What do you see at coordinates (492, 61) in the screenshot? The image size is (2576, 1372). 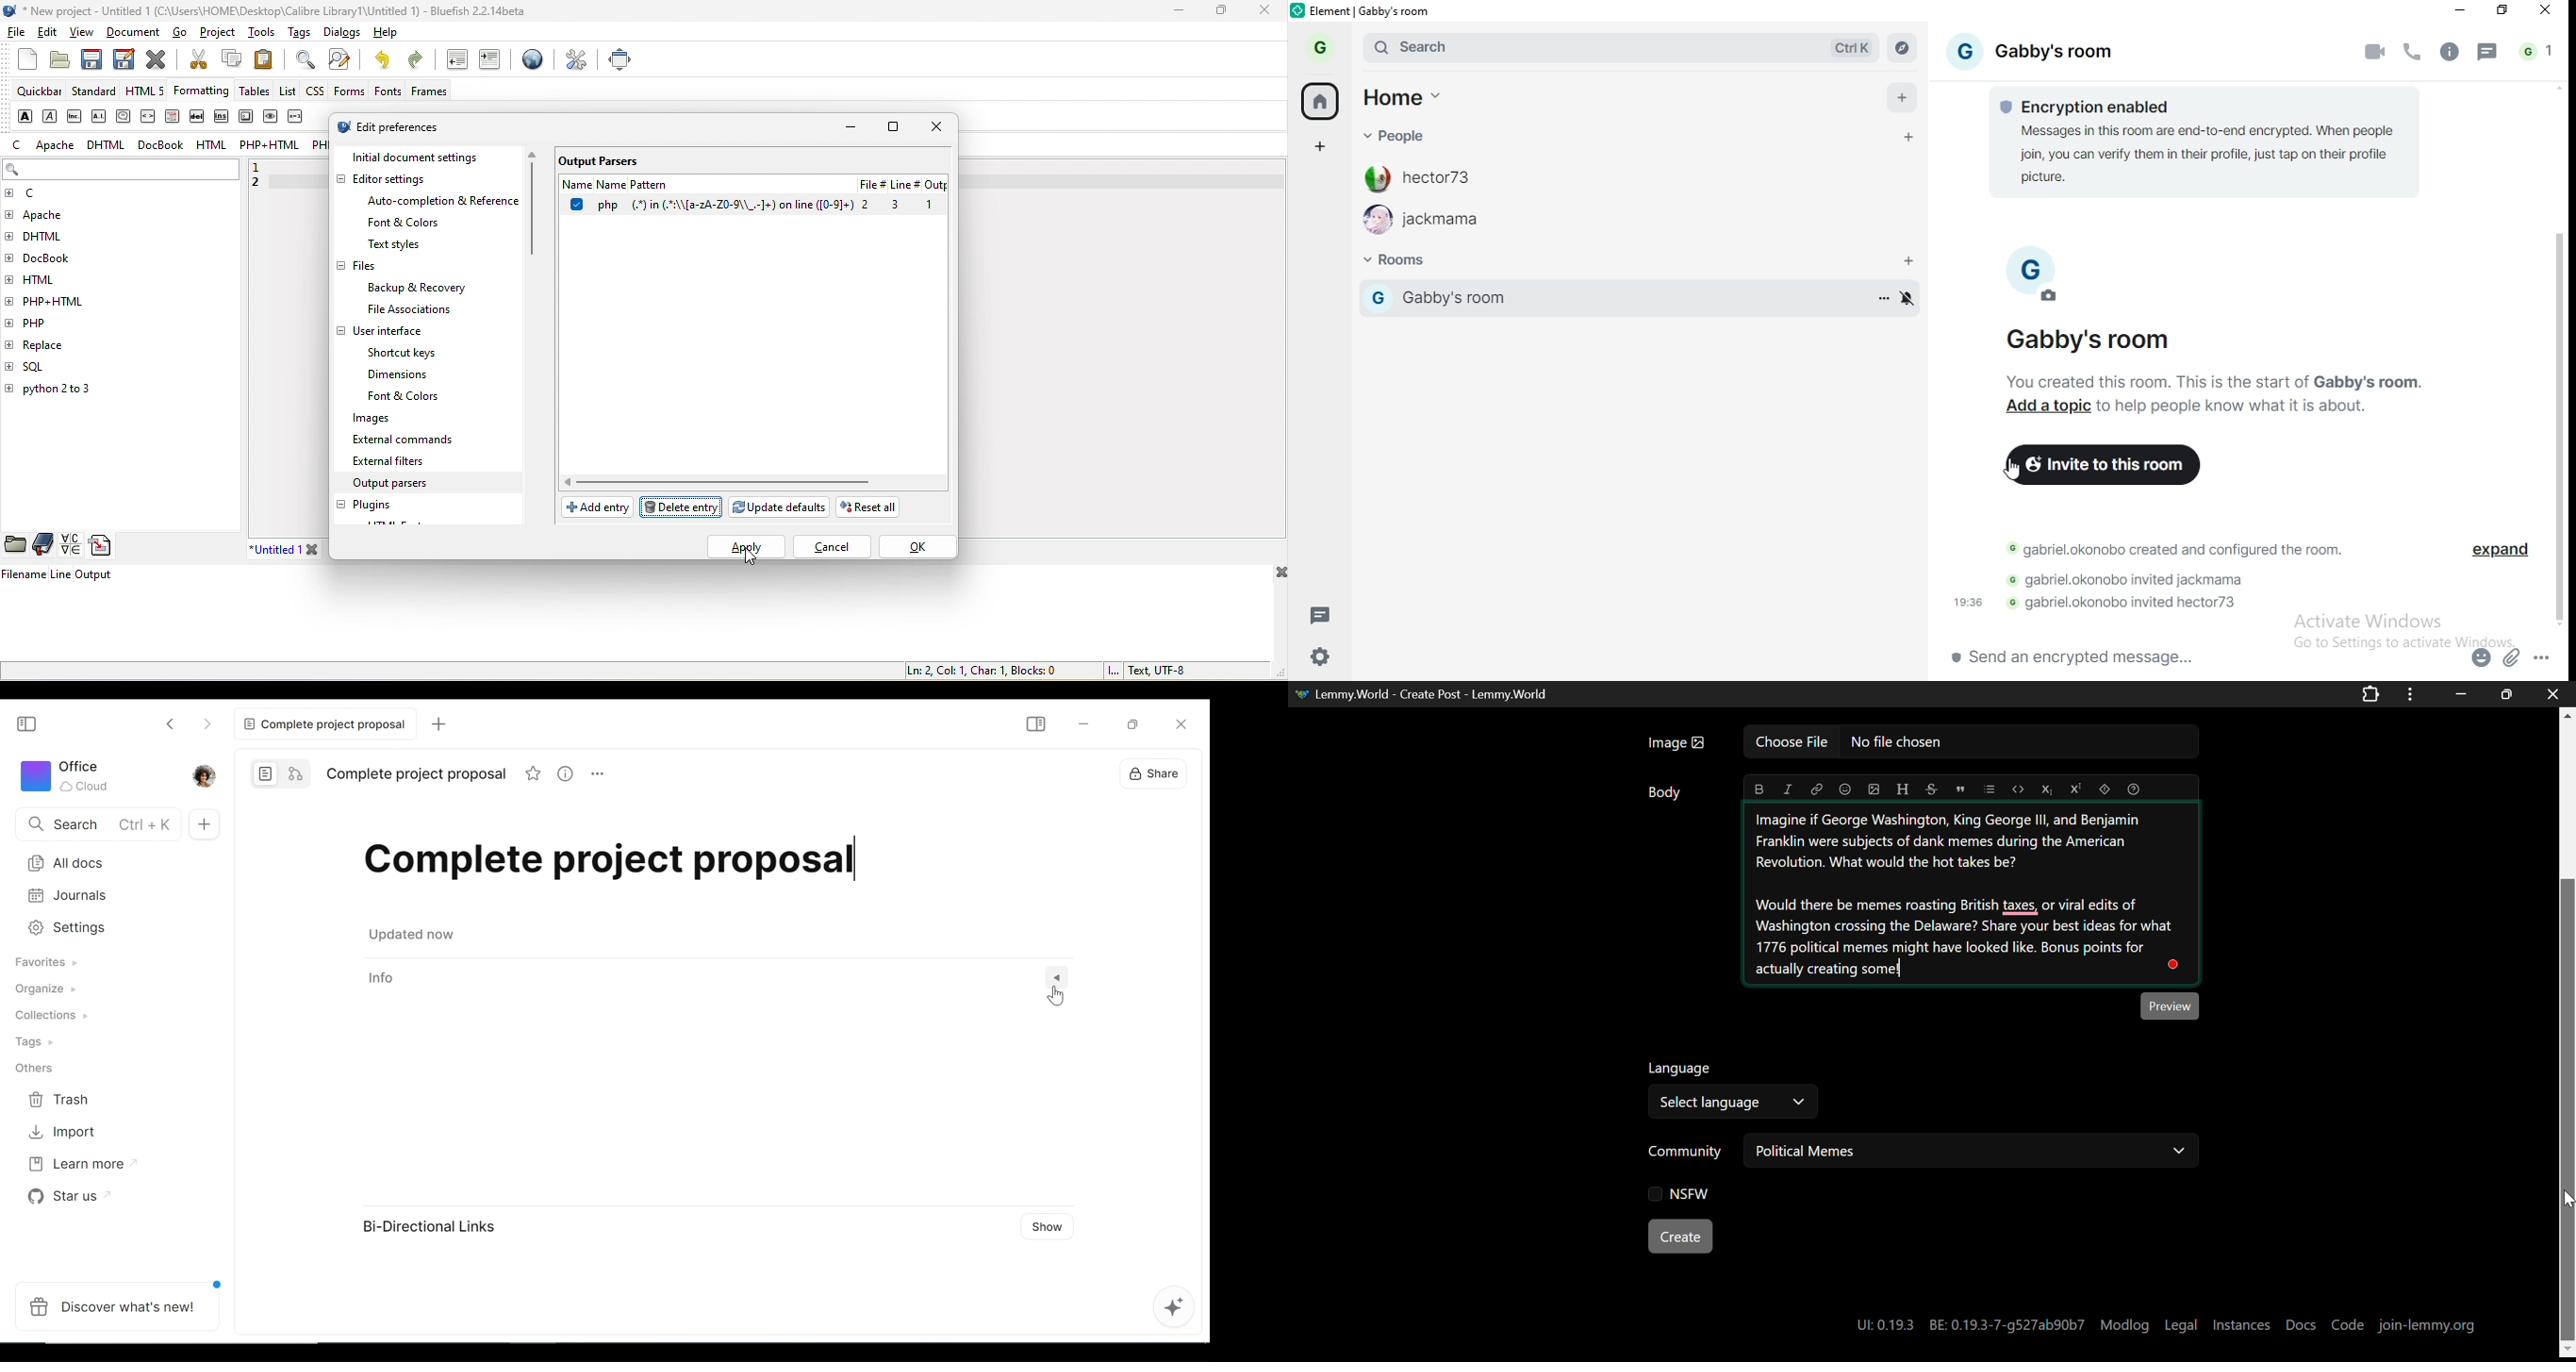 I see `indent` at bounding box center [492, 61].